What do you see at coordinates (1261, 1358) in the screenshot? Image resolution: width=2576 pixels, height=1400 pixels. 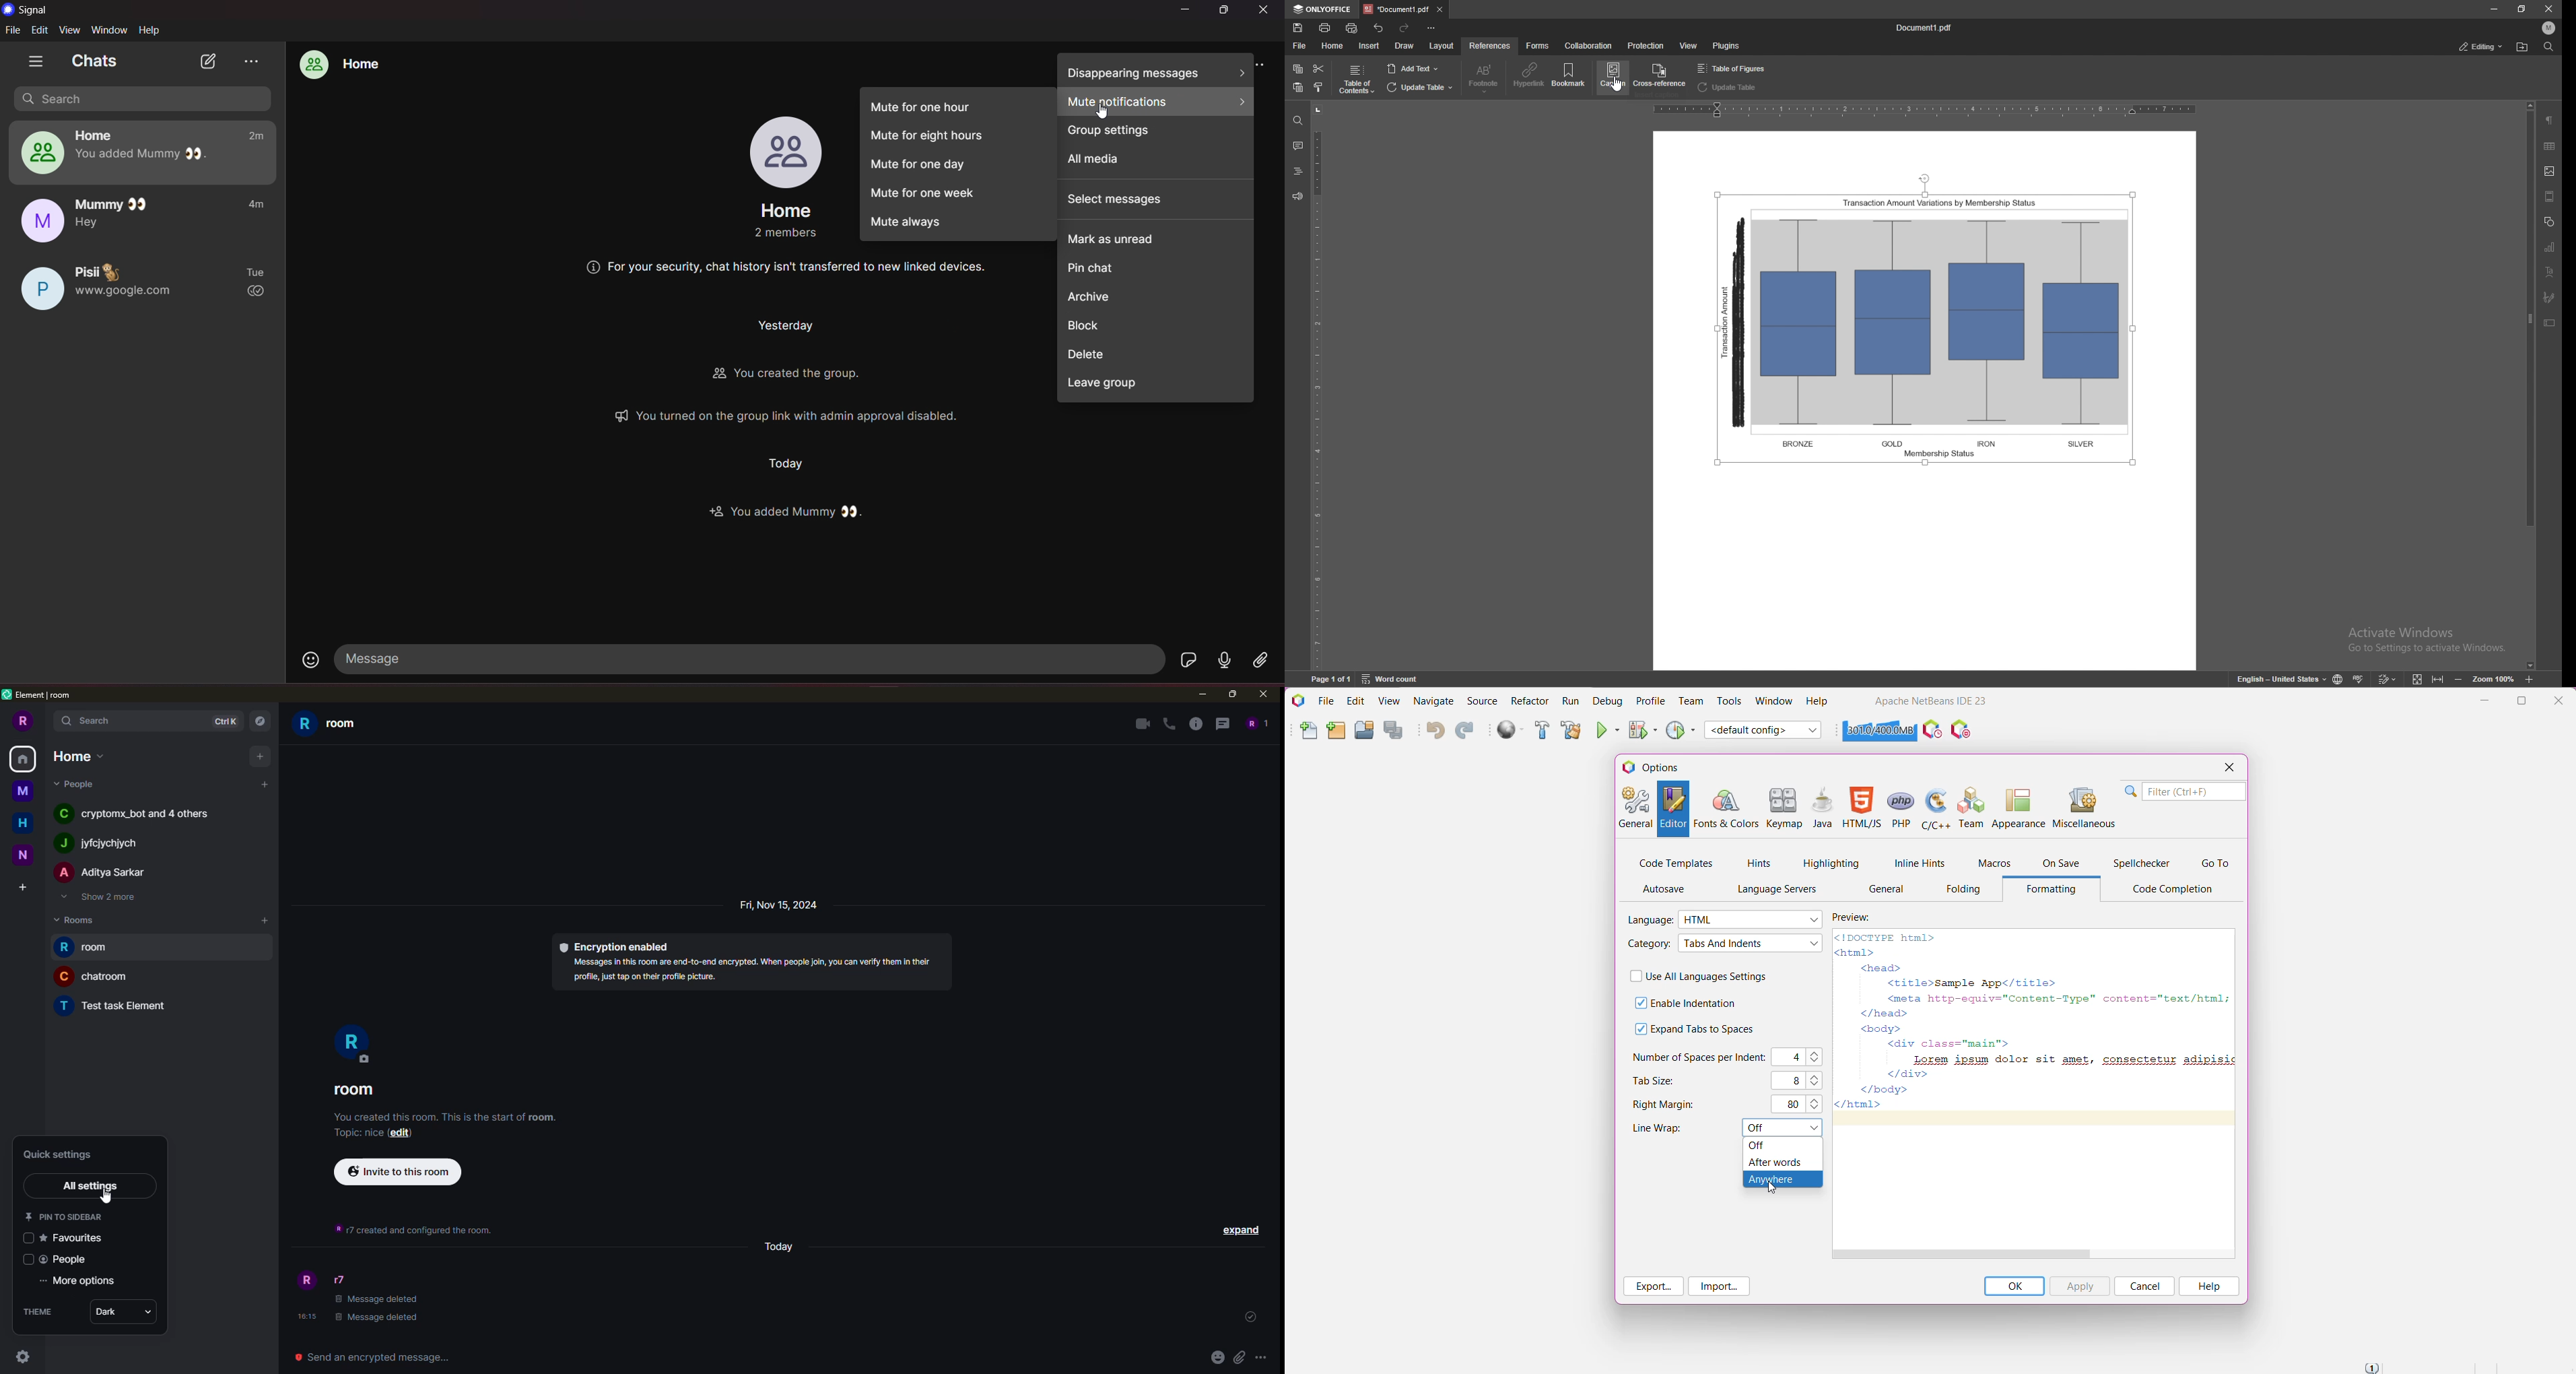 I see `more` at bounding box center [1261, 1358].